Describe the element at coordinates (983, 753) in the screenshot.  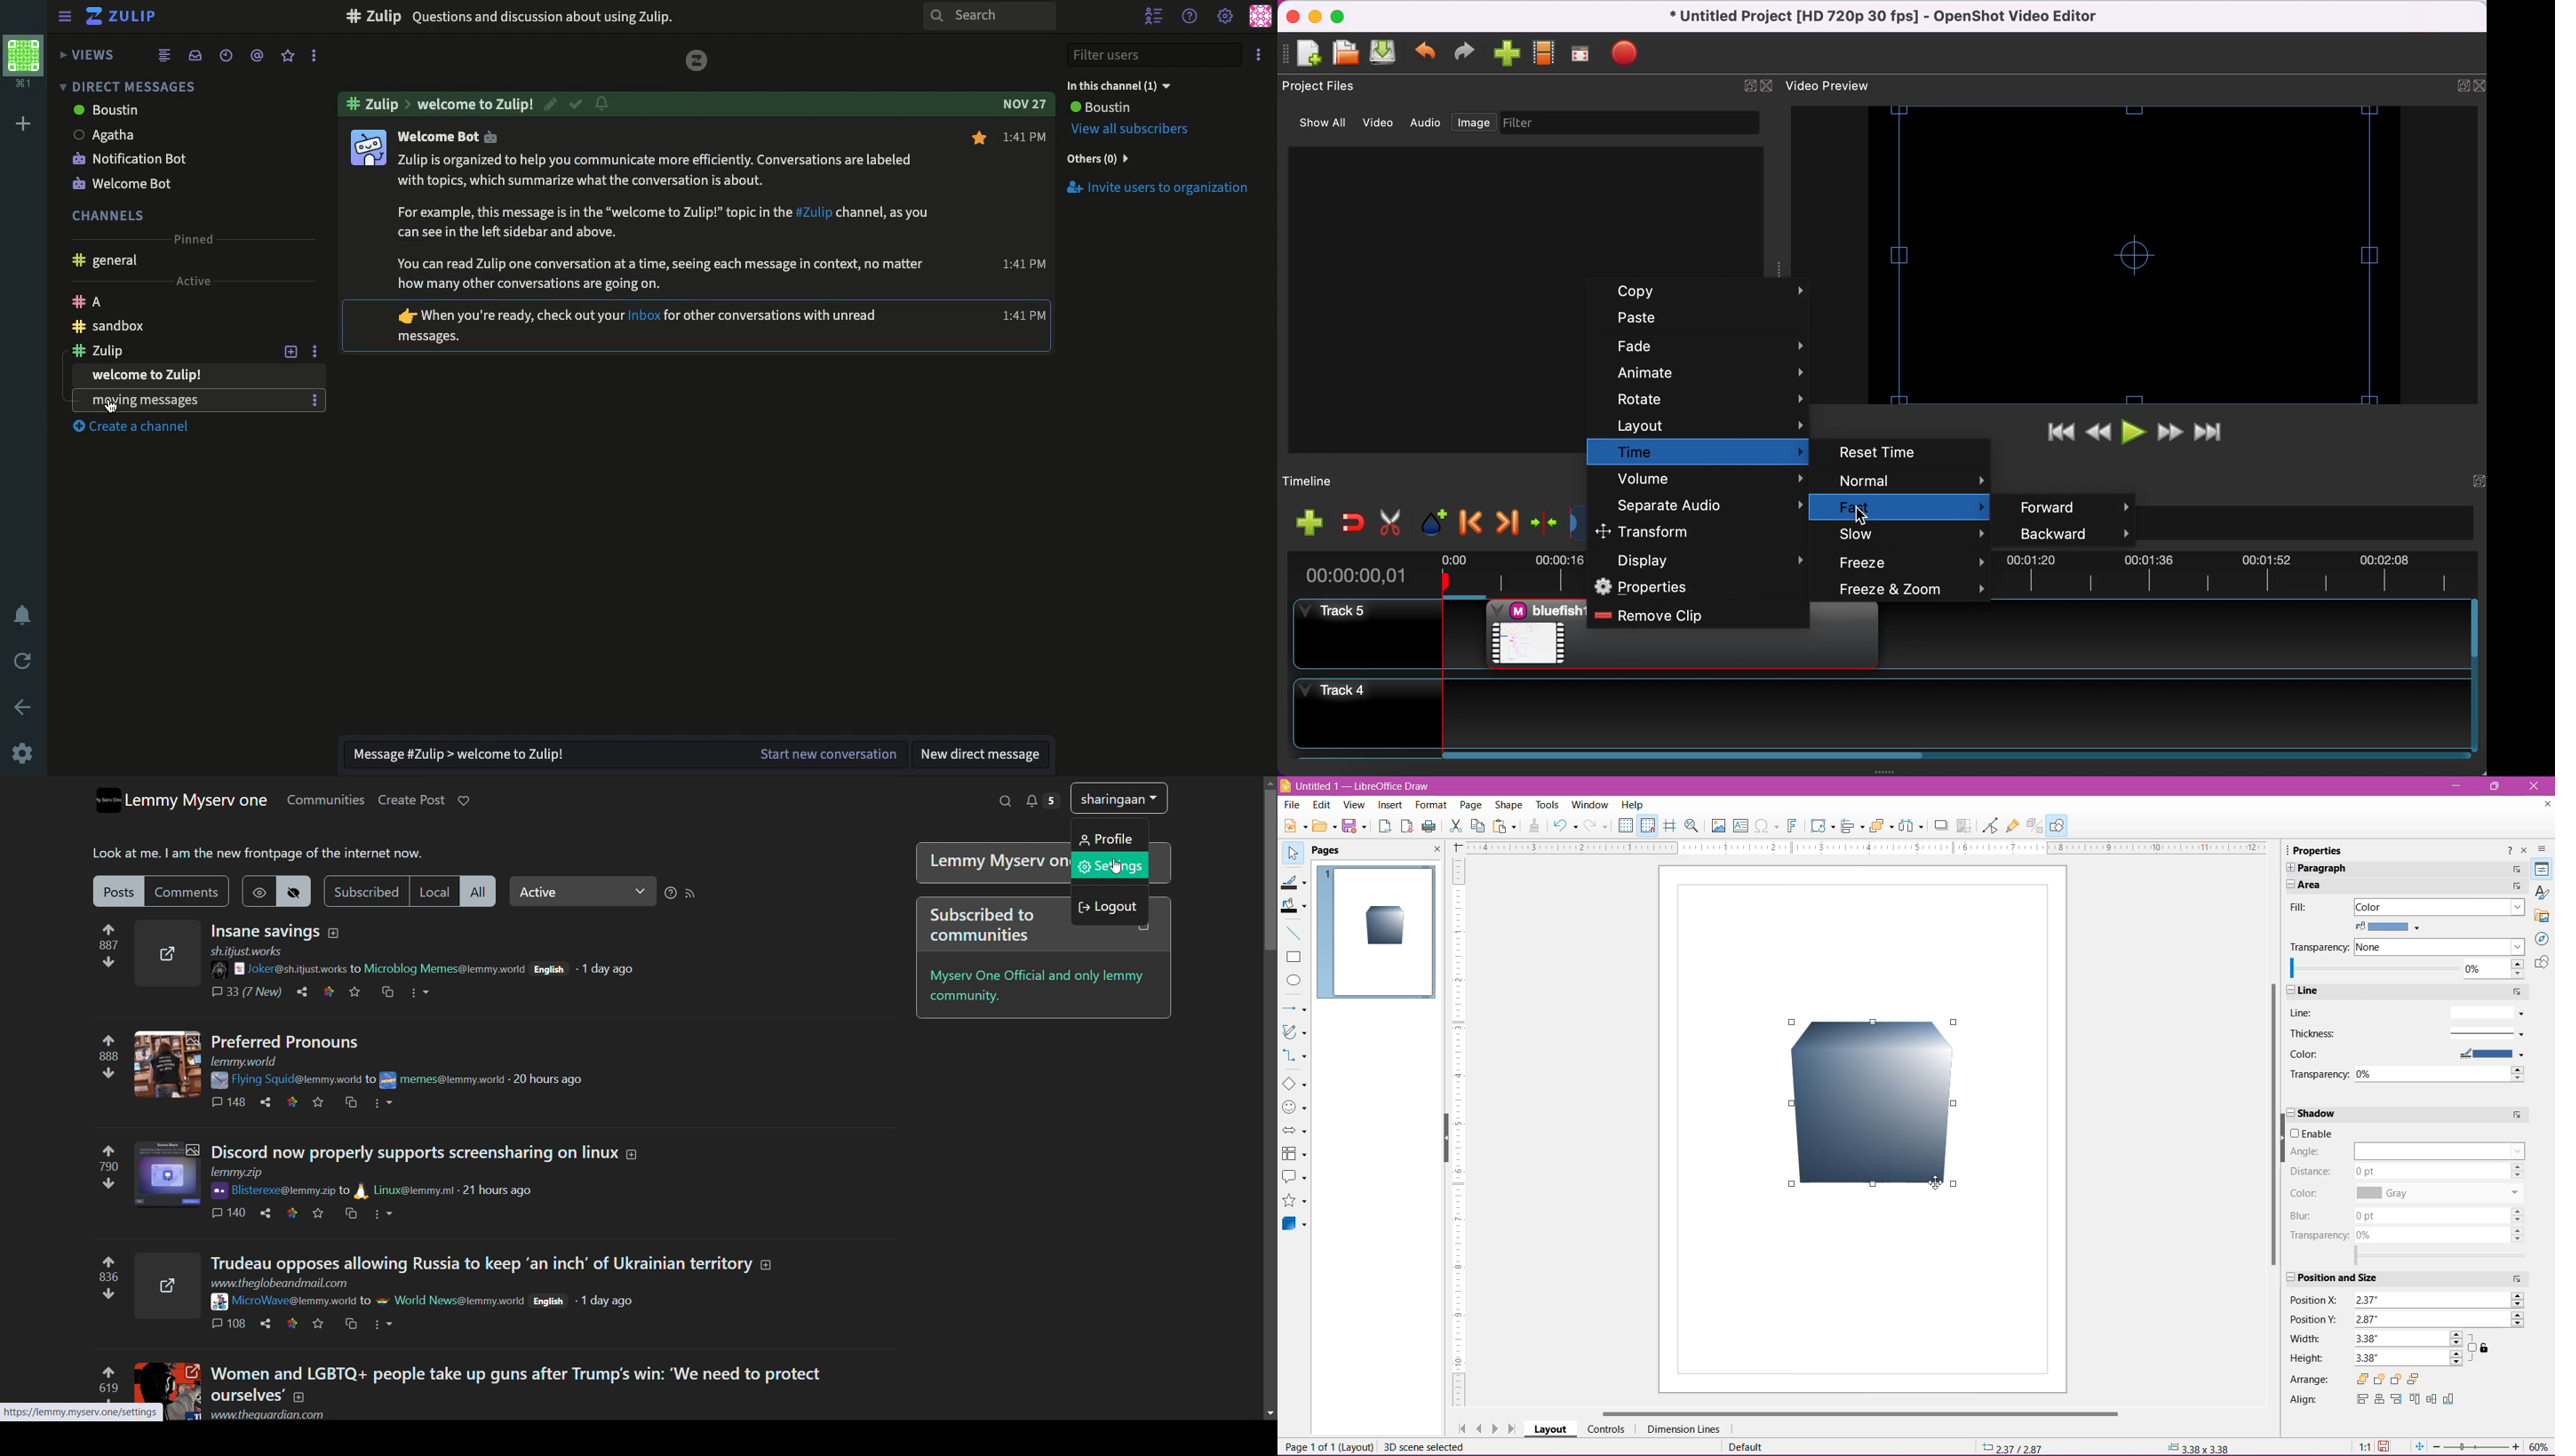
I see `New DM` at that location.